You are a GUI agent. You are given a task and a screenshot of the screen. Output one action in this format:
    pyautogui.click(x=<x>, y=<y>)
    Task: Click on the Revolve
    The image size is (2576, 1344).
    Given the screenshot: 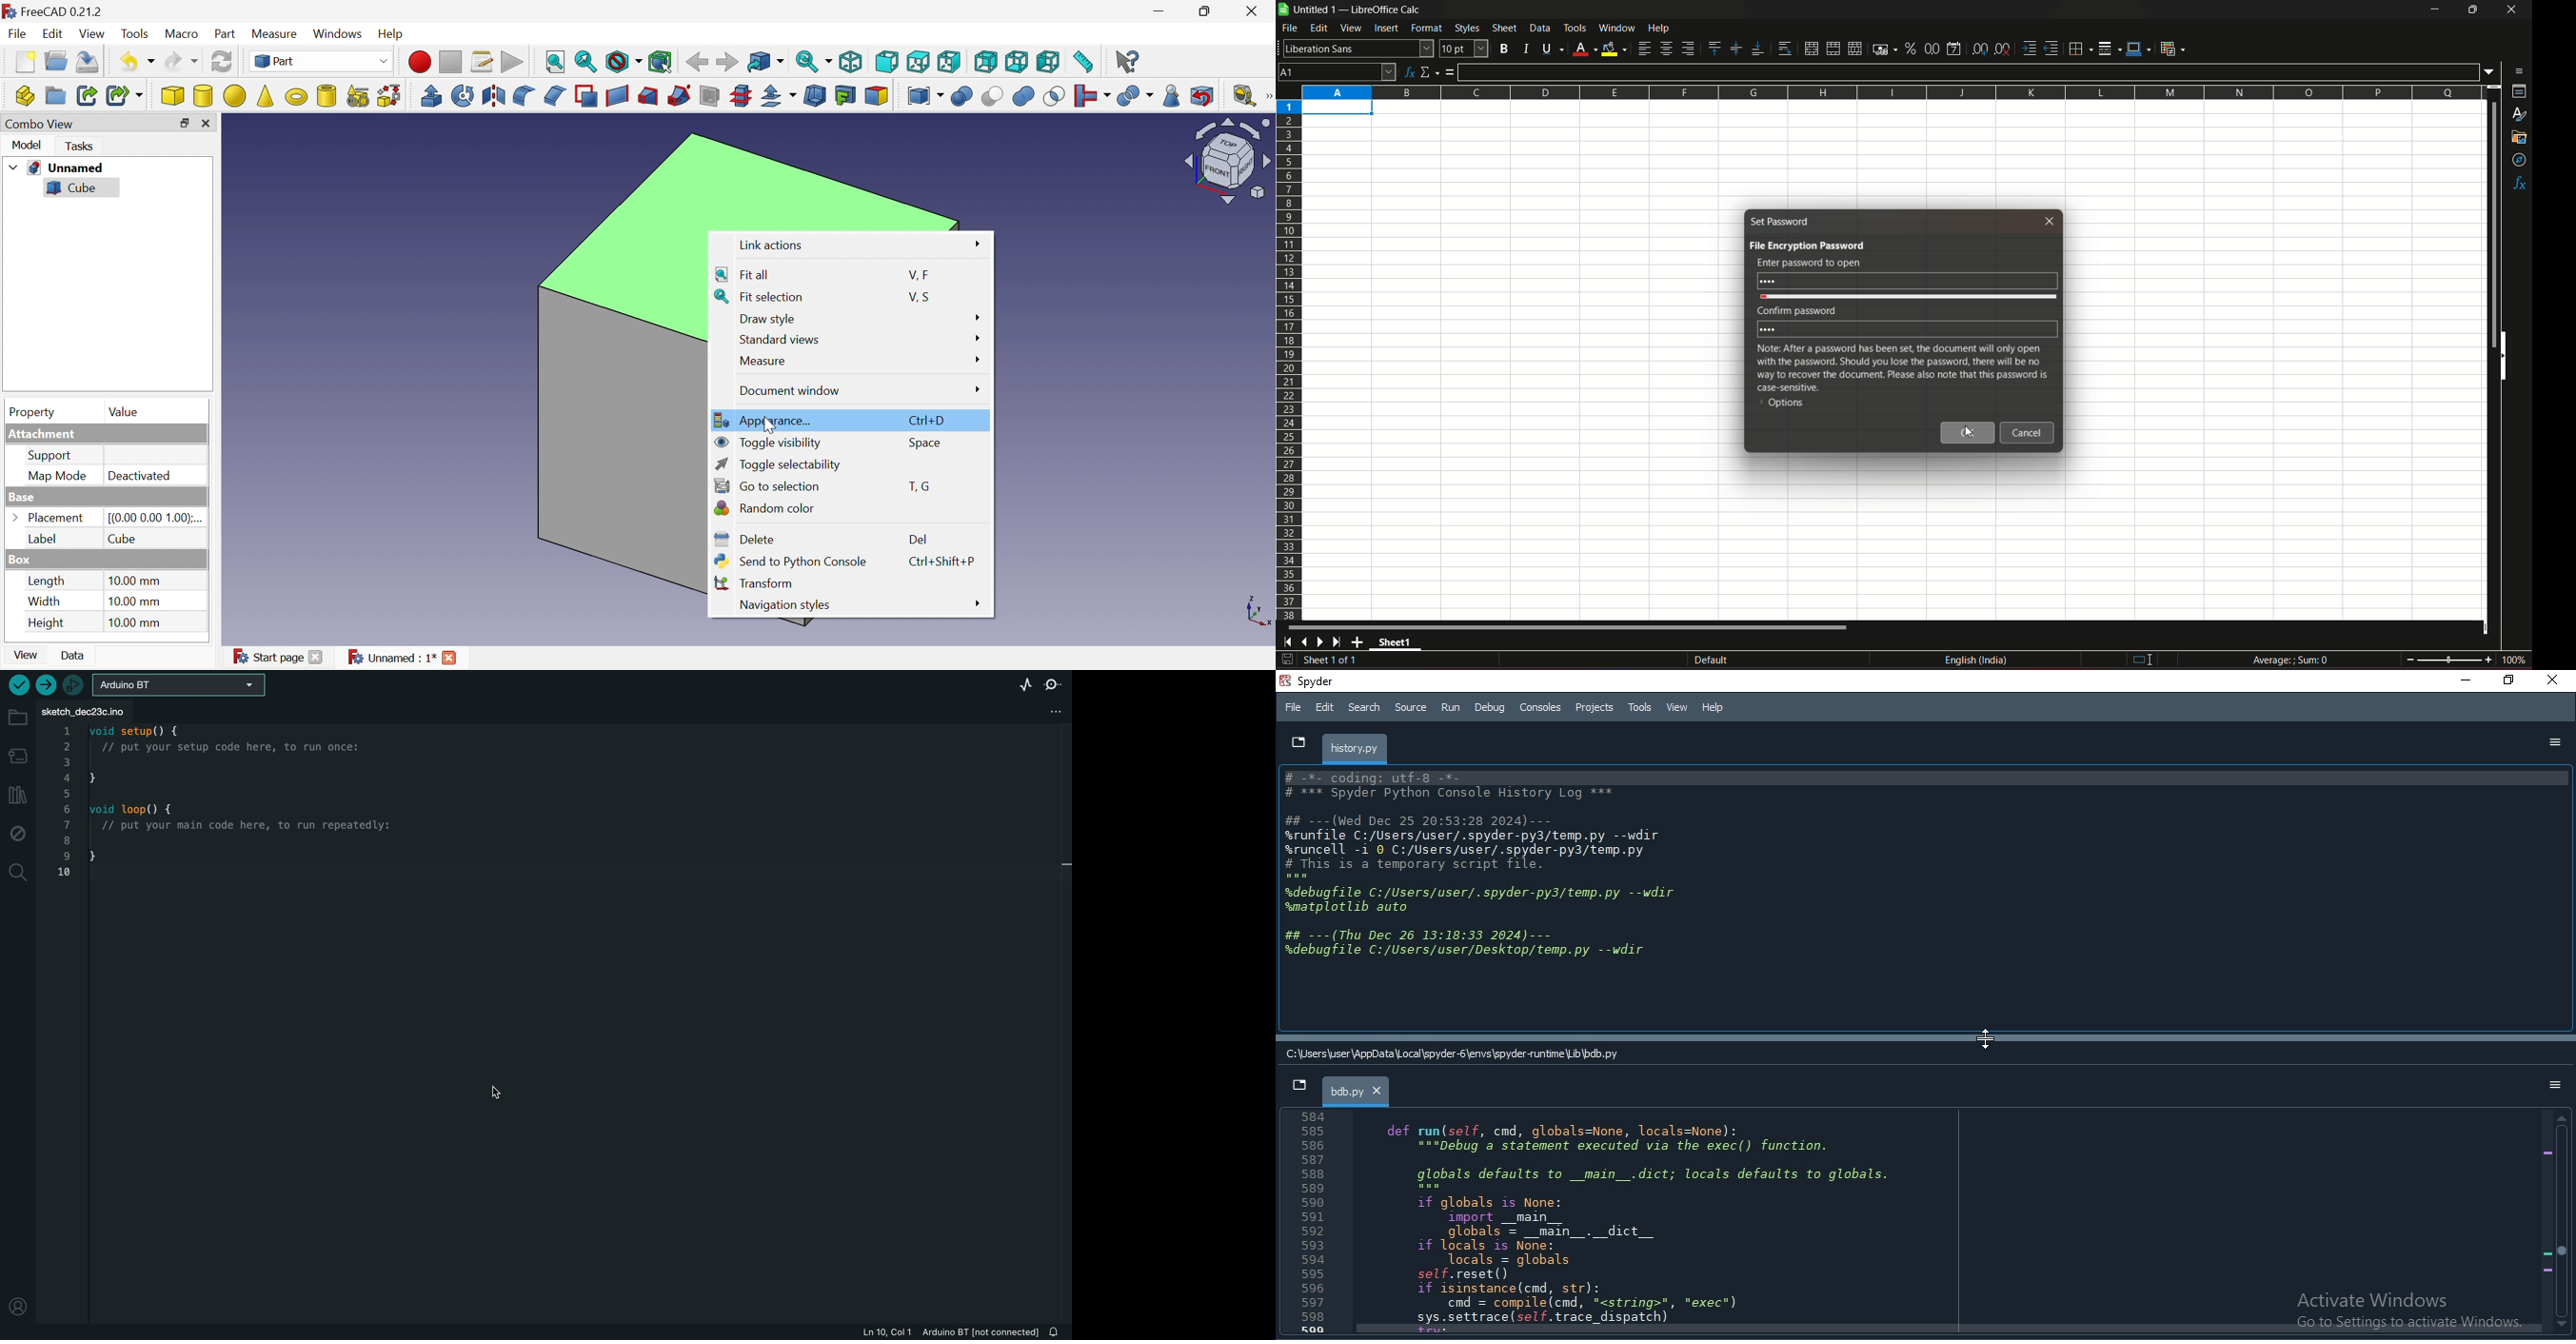 What is the action you would take?
    pyautogui.click(x=465, y=95)
    